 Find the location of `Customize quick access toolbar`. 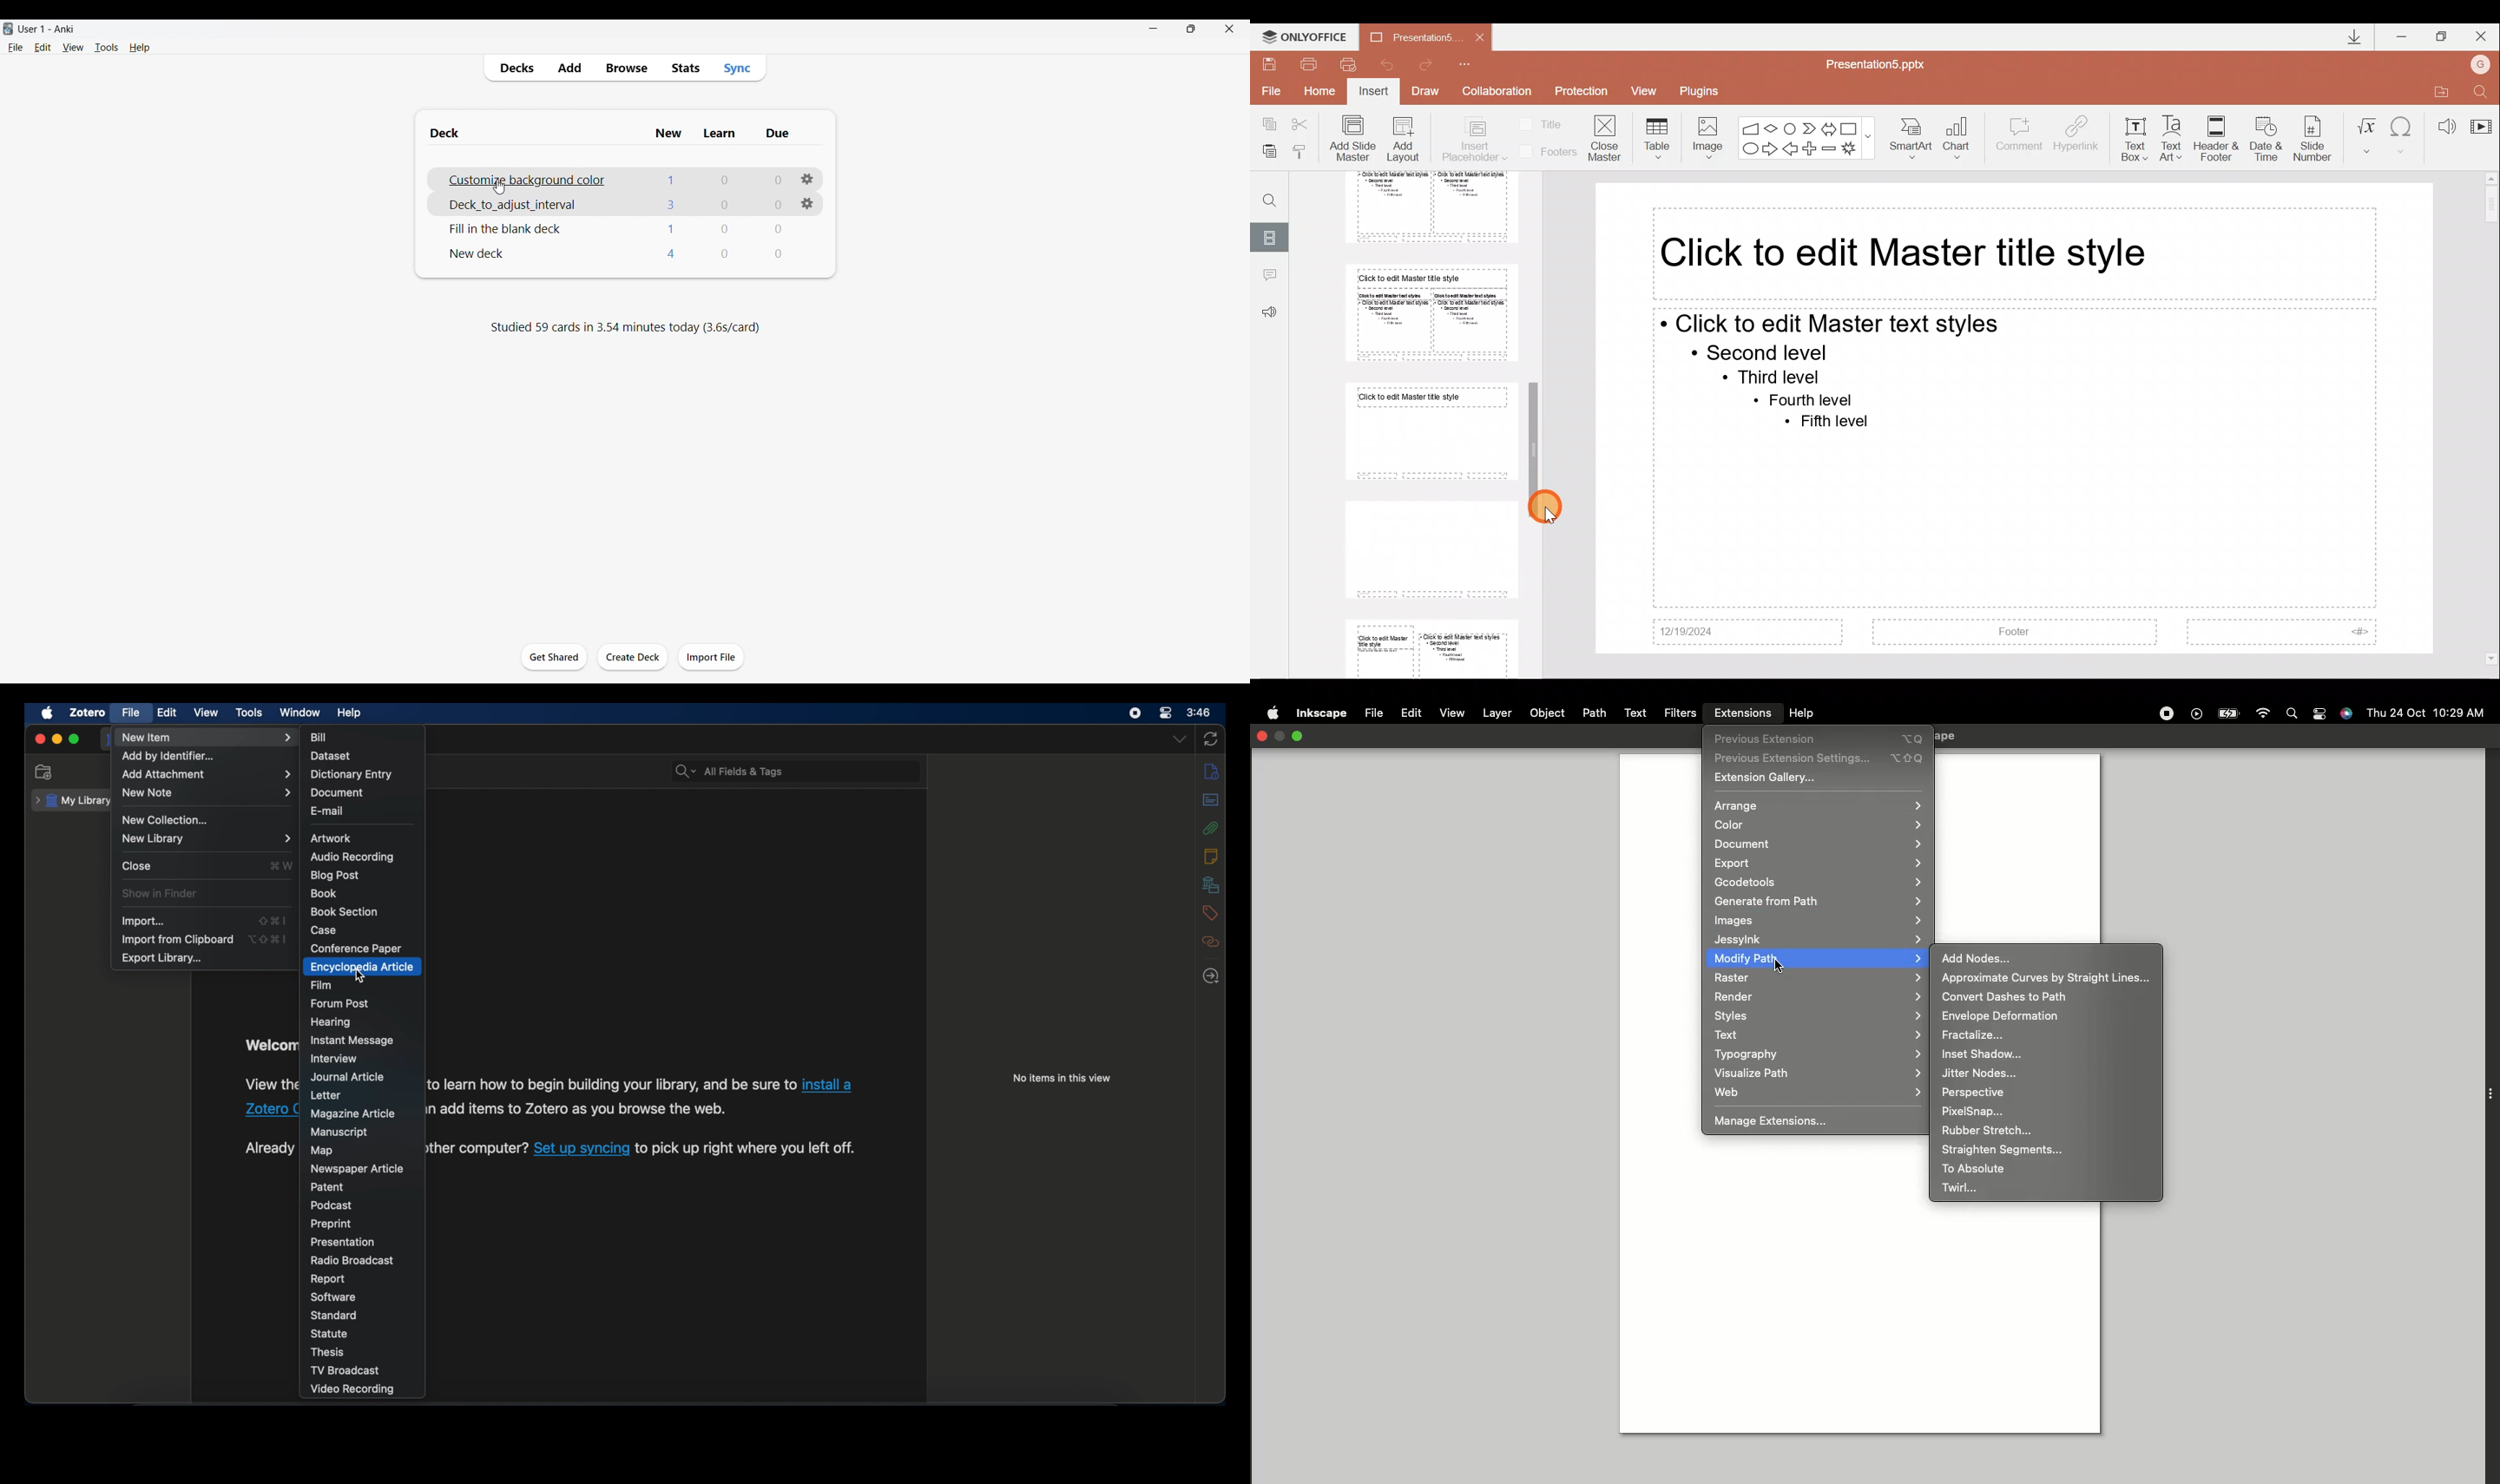

Customize quick access toolbar is located at coordinates (1473, 64).